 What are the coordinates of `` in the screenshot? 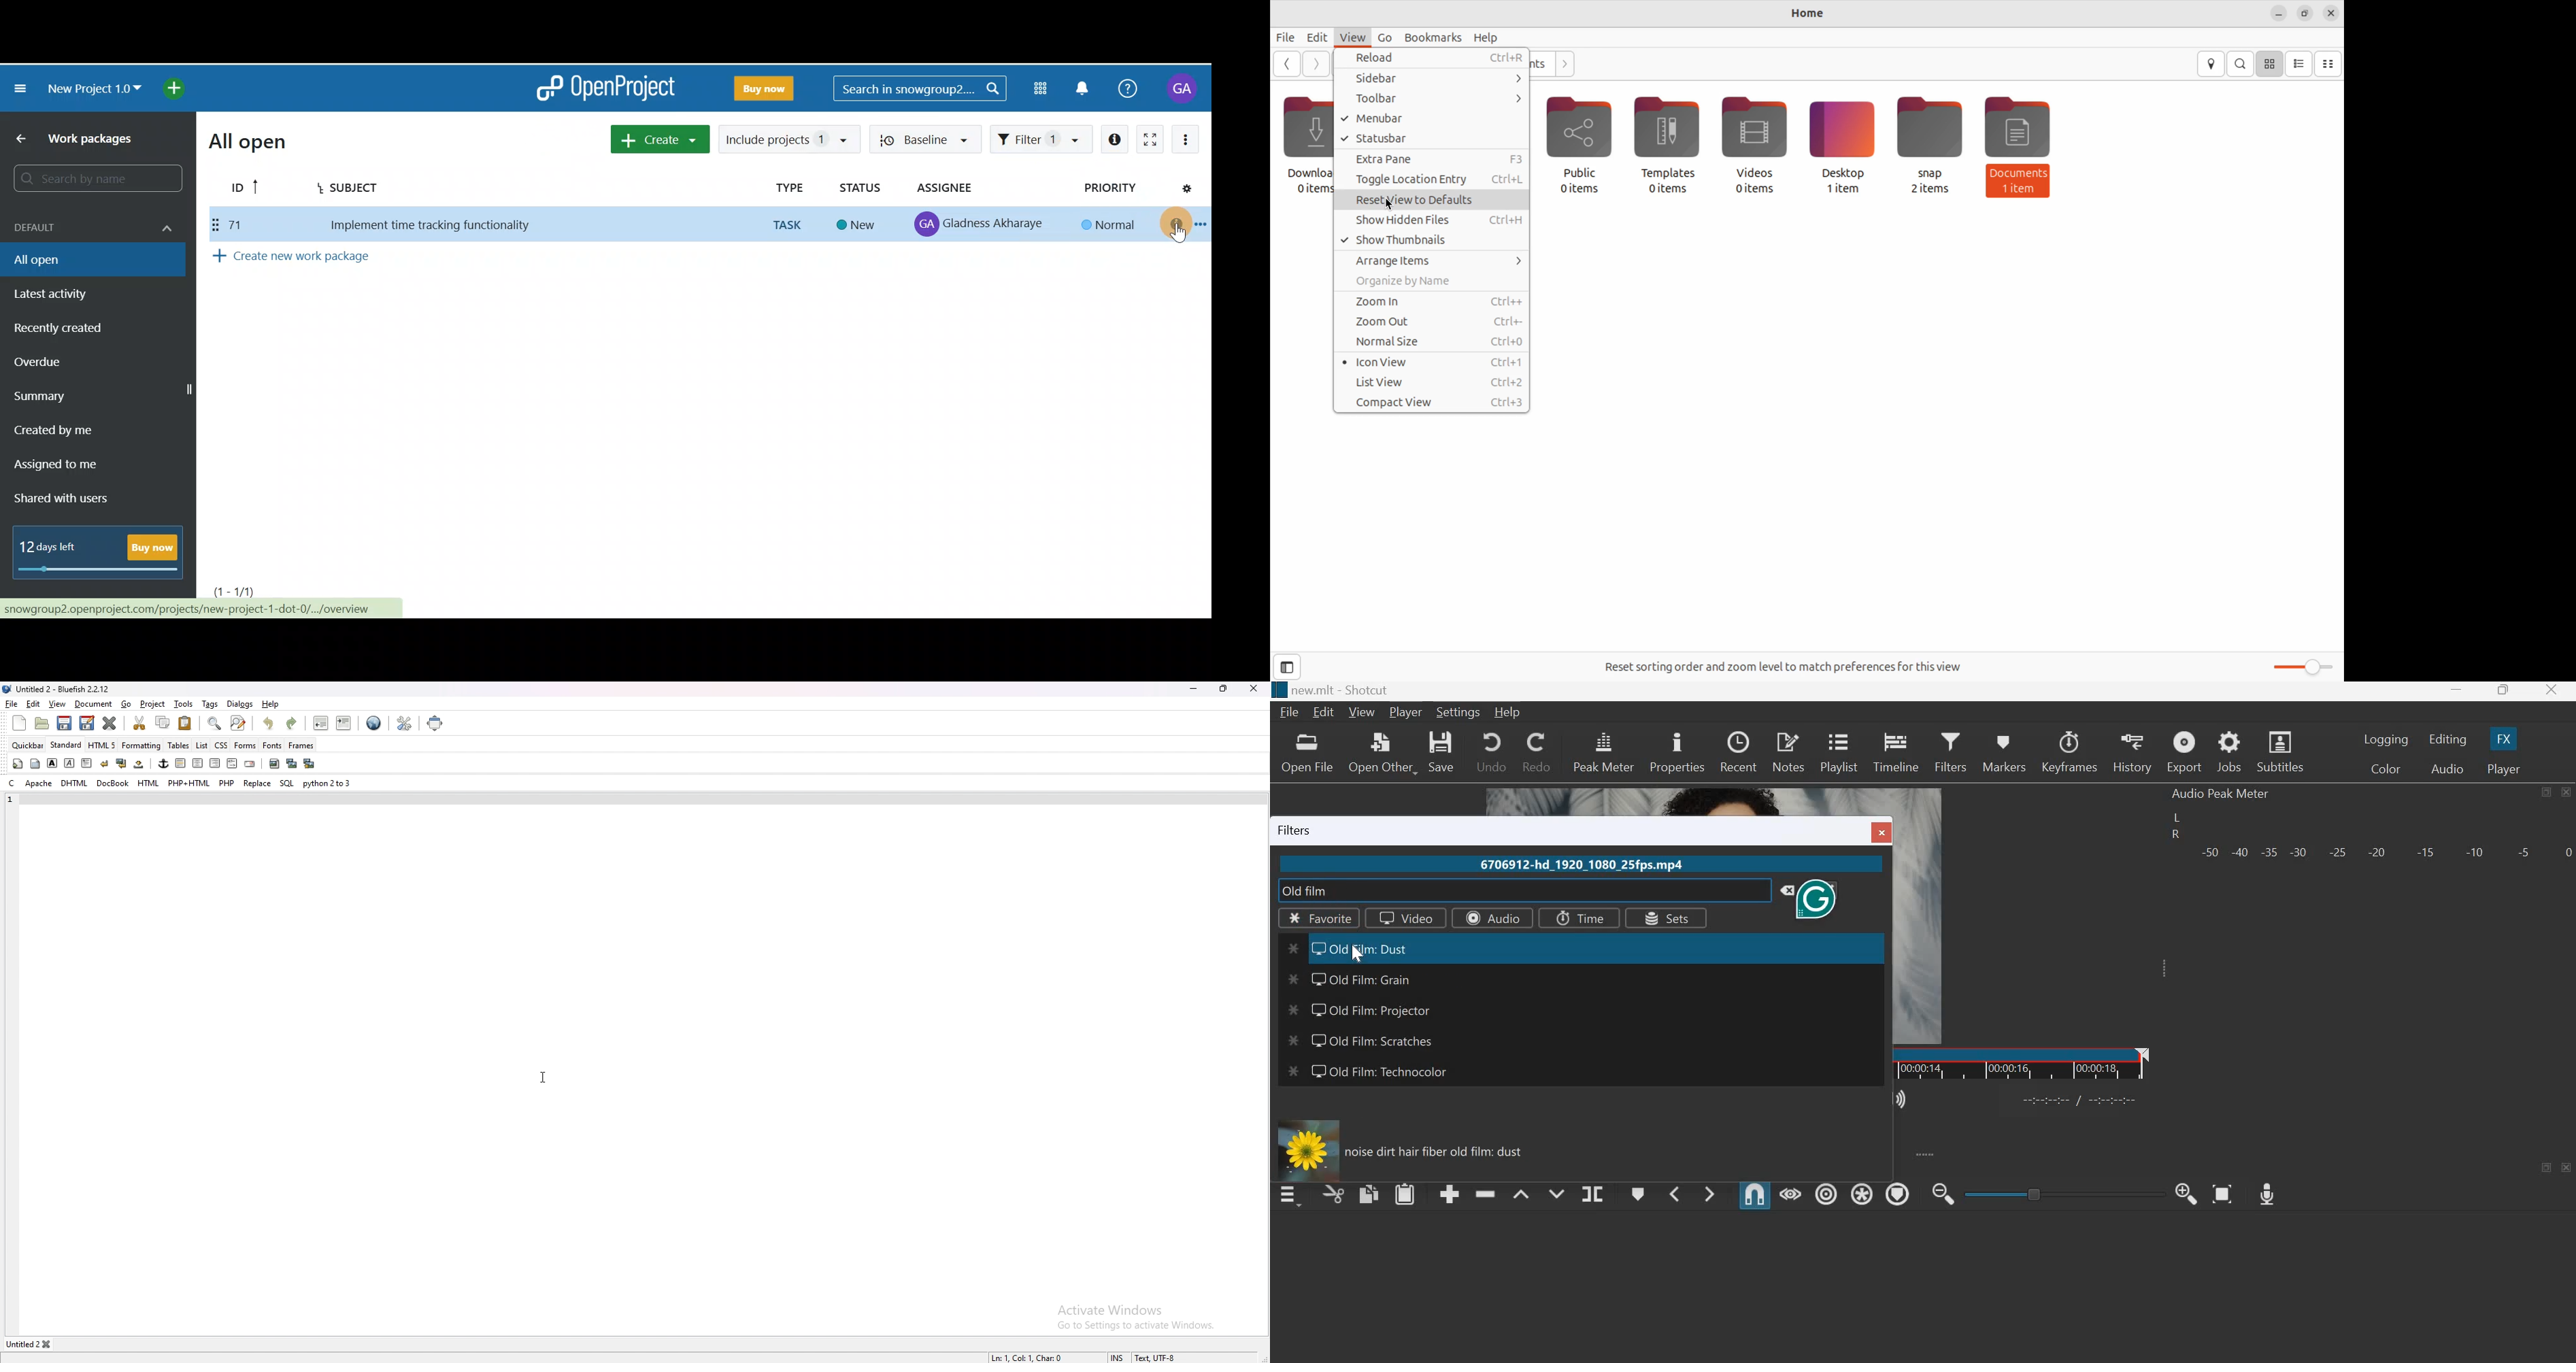 It's located at (1294, 979).